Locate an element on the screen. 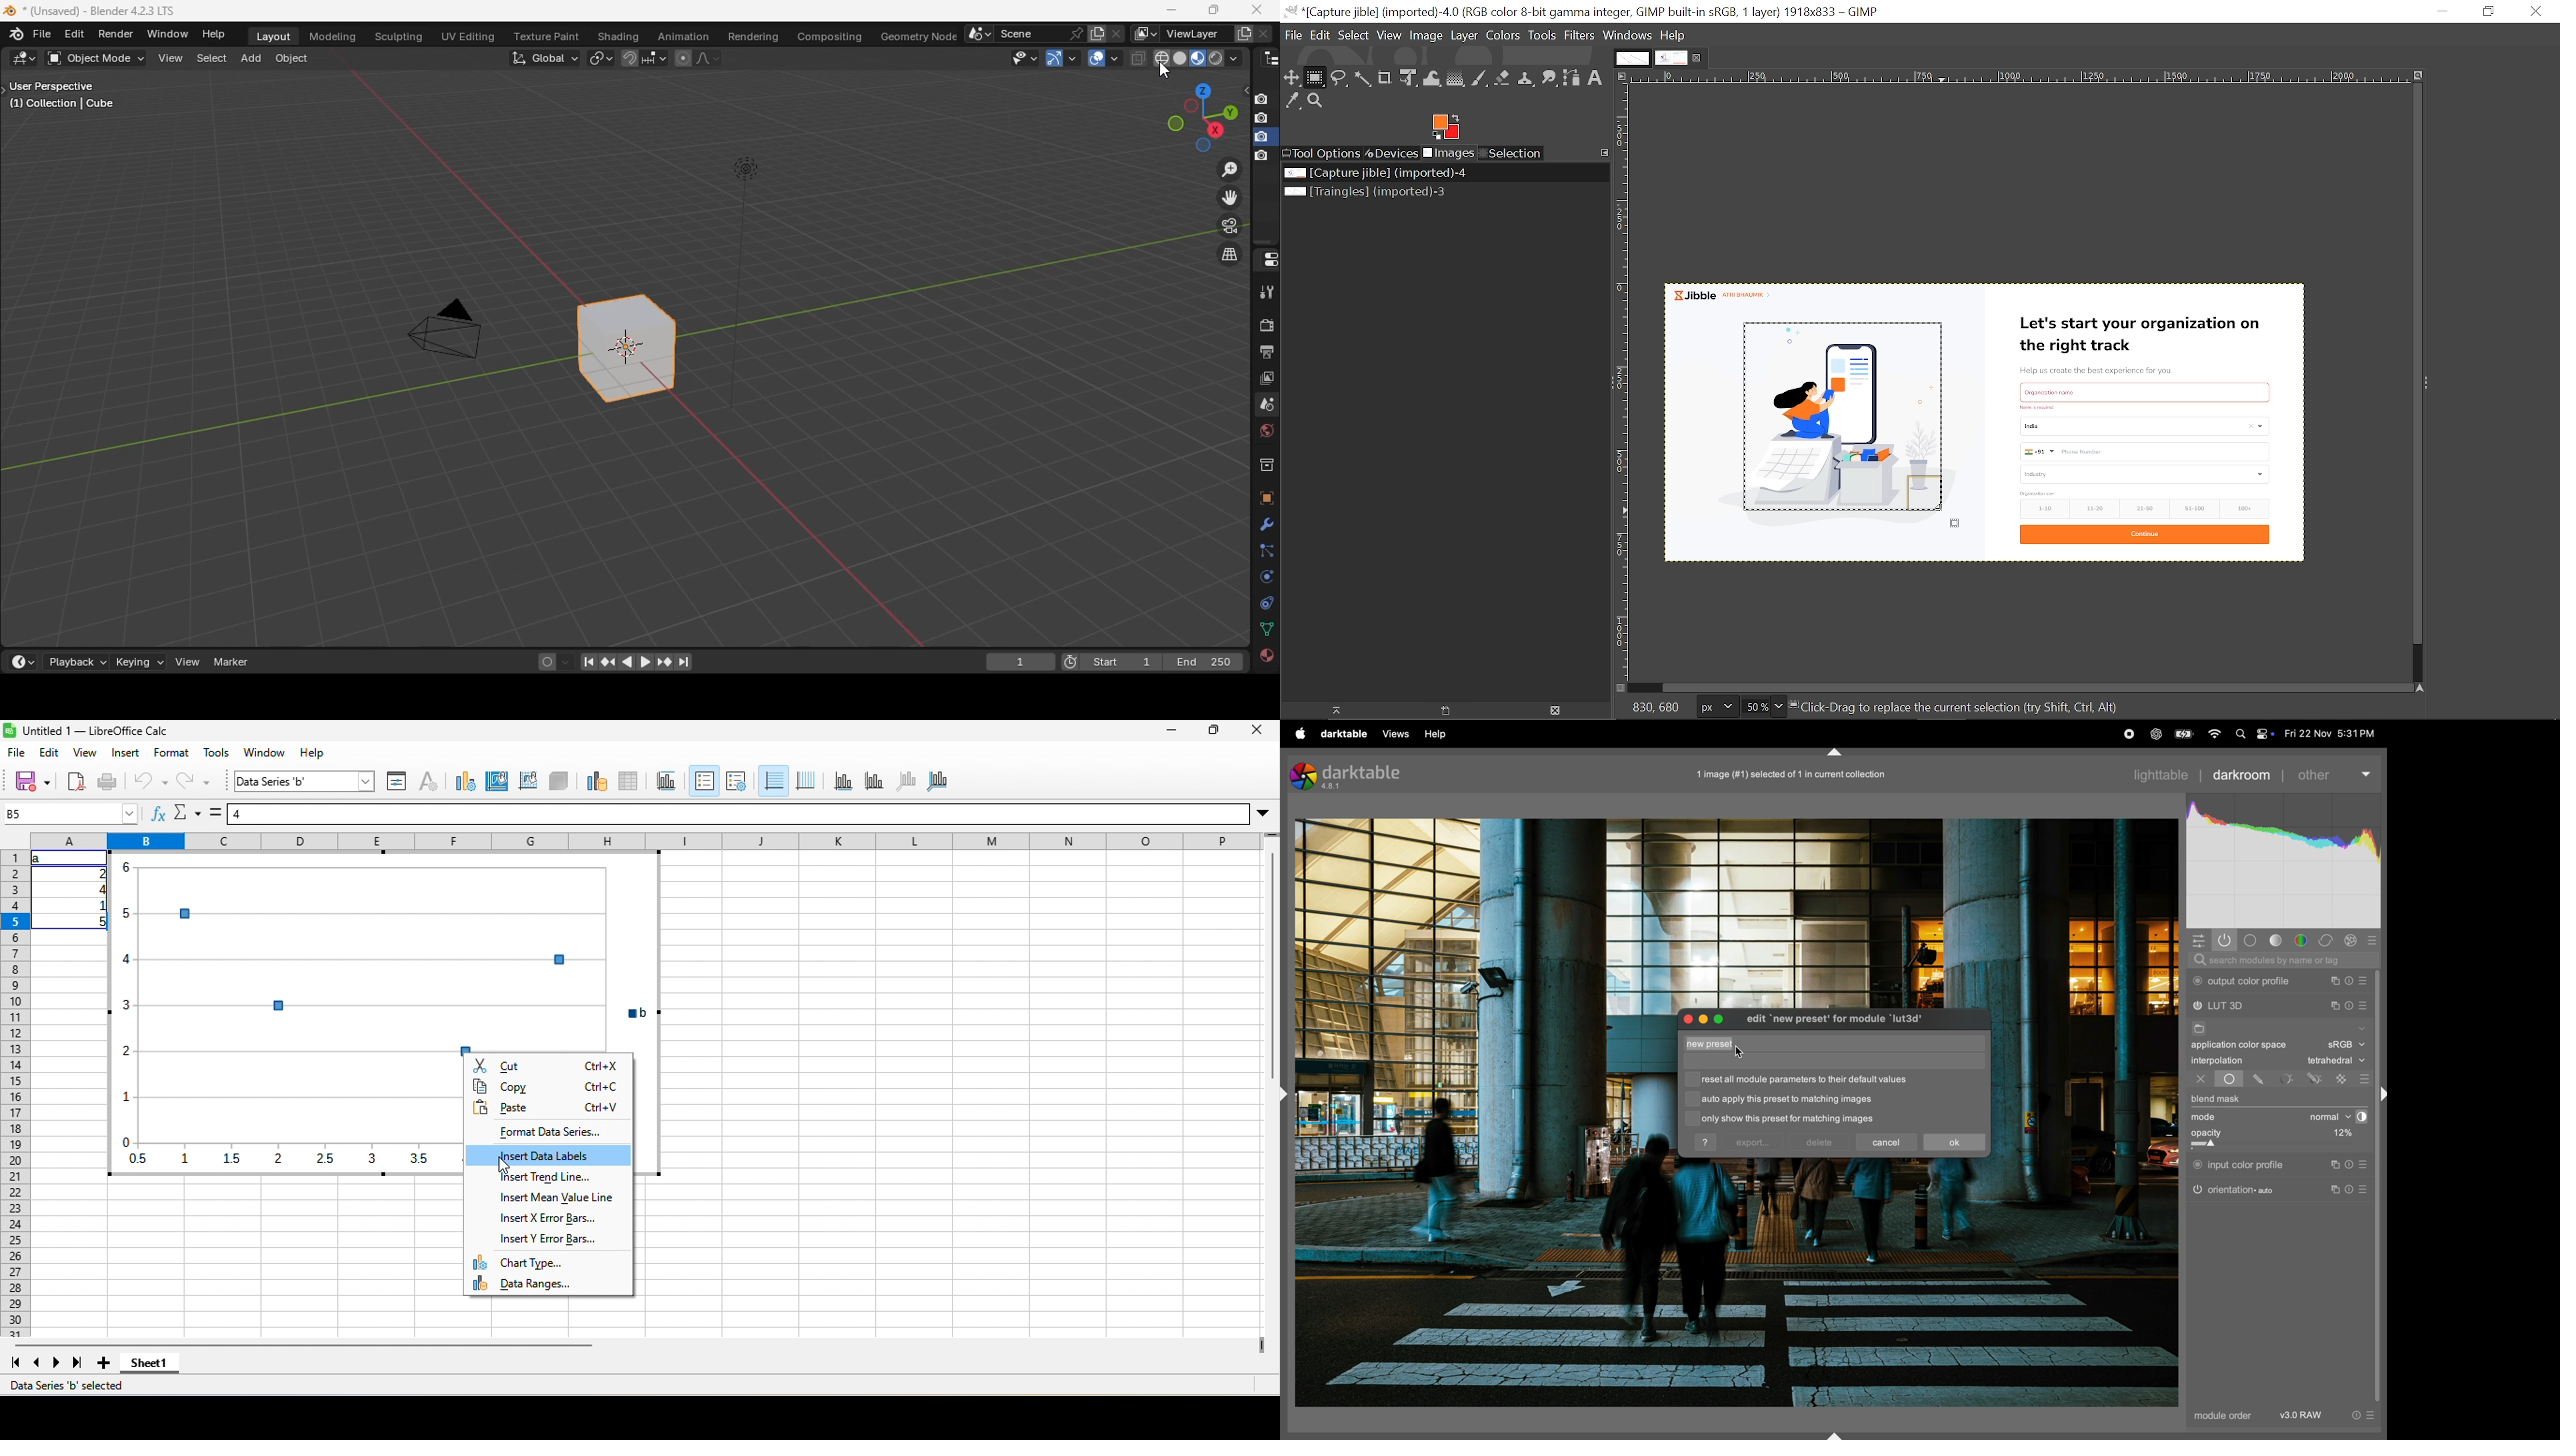  color is located at coordinates (2304, 941).